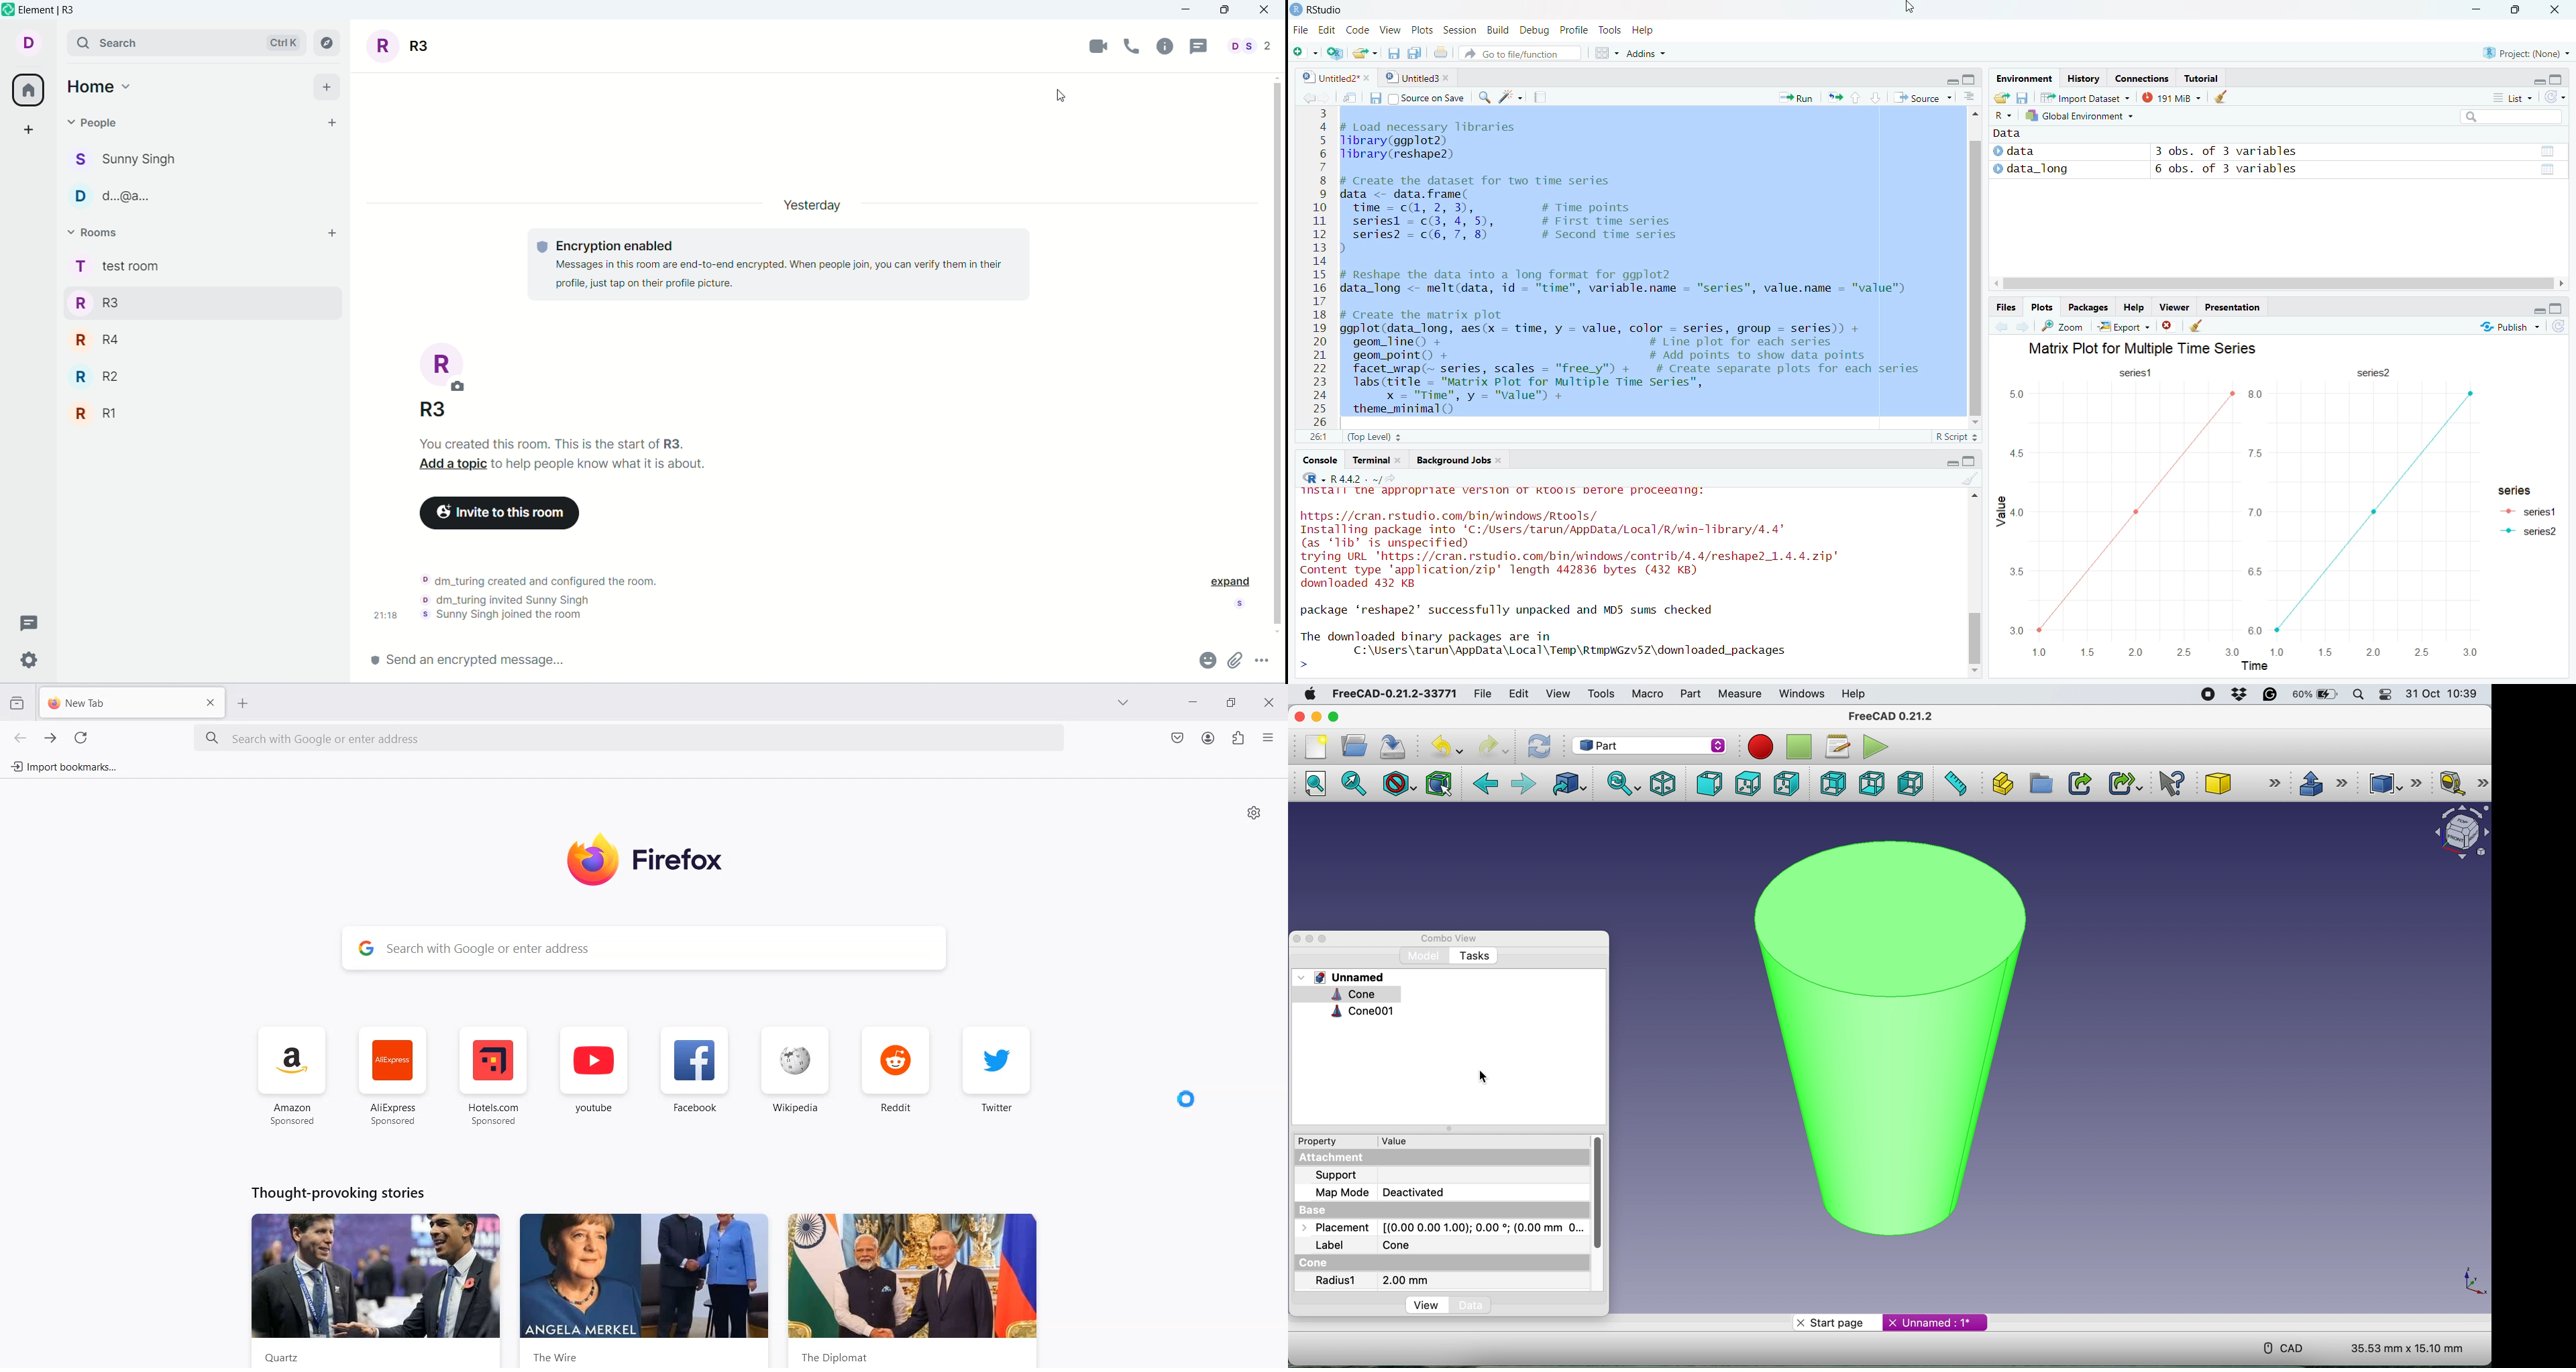  Describe the element at coordinates (2083, 79) in the screenshot. I see `History` at that location.